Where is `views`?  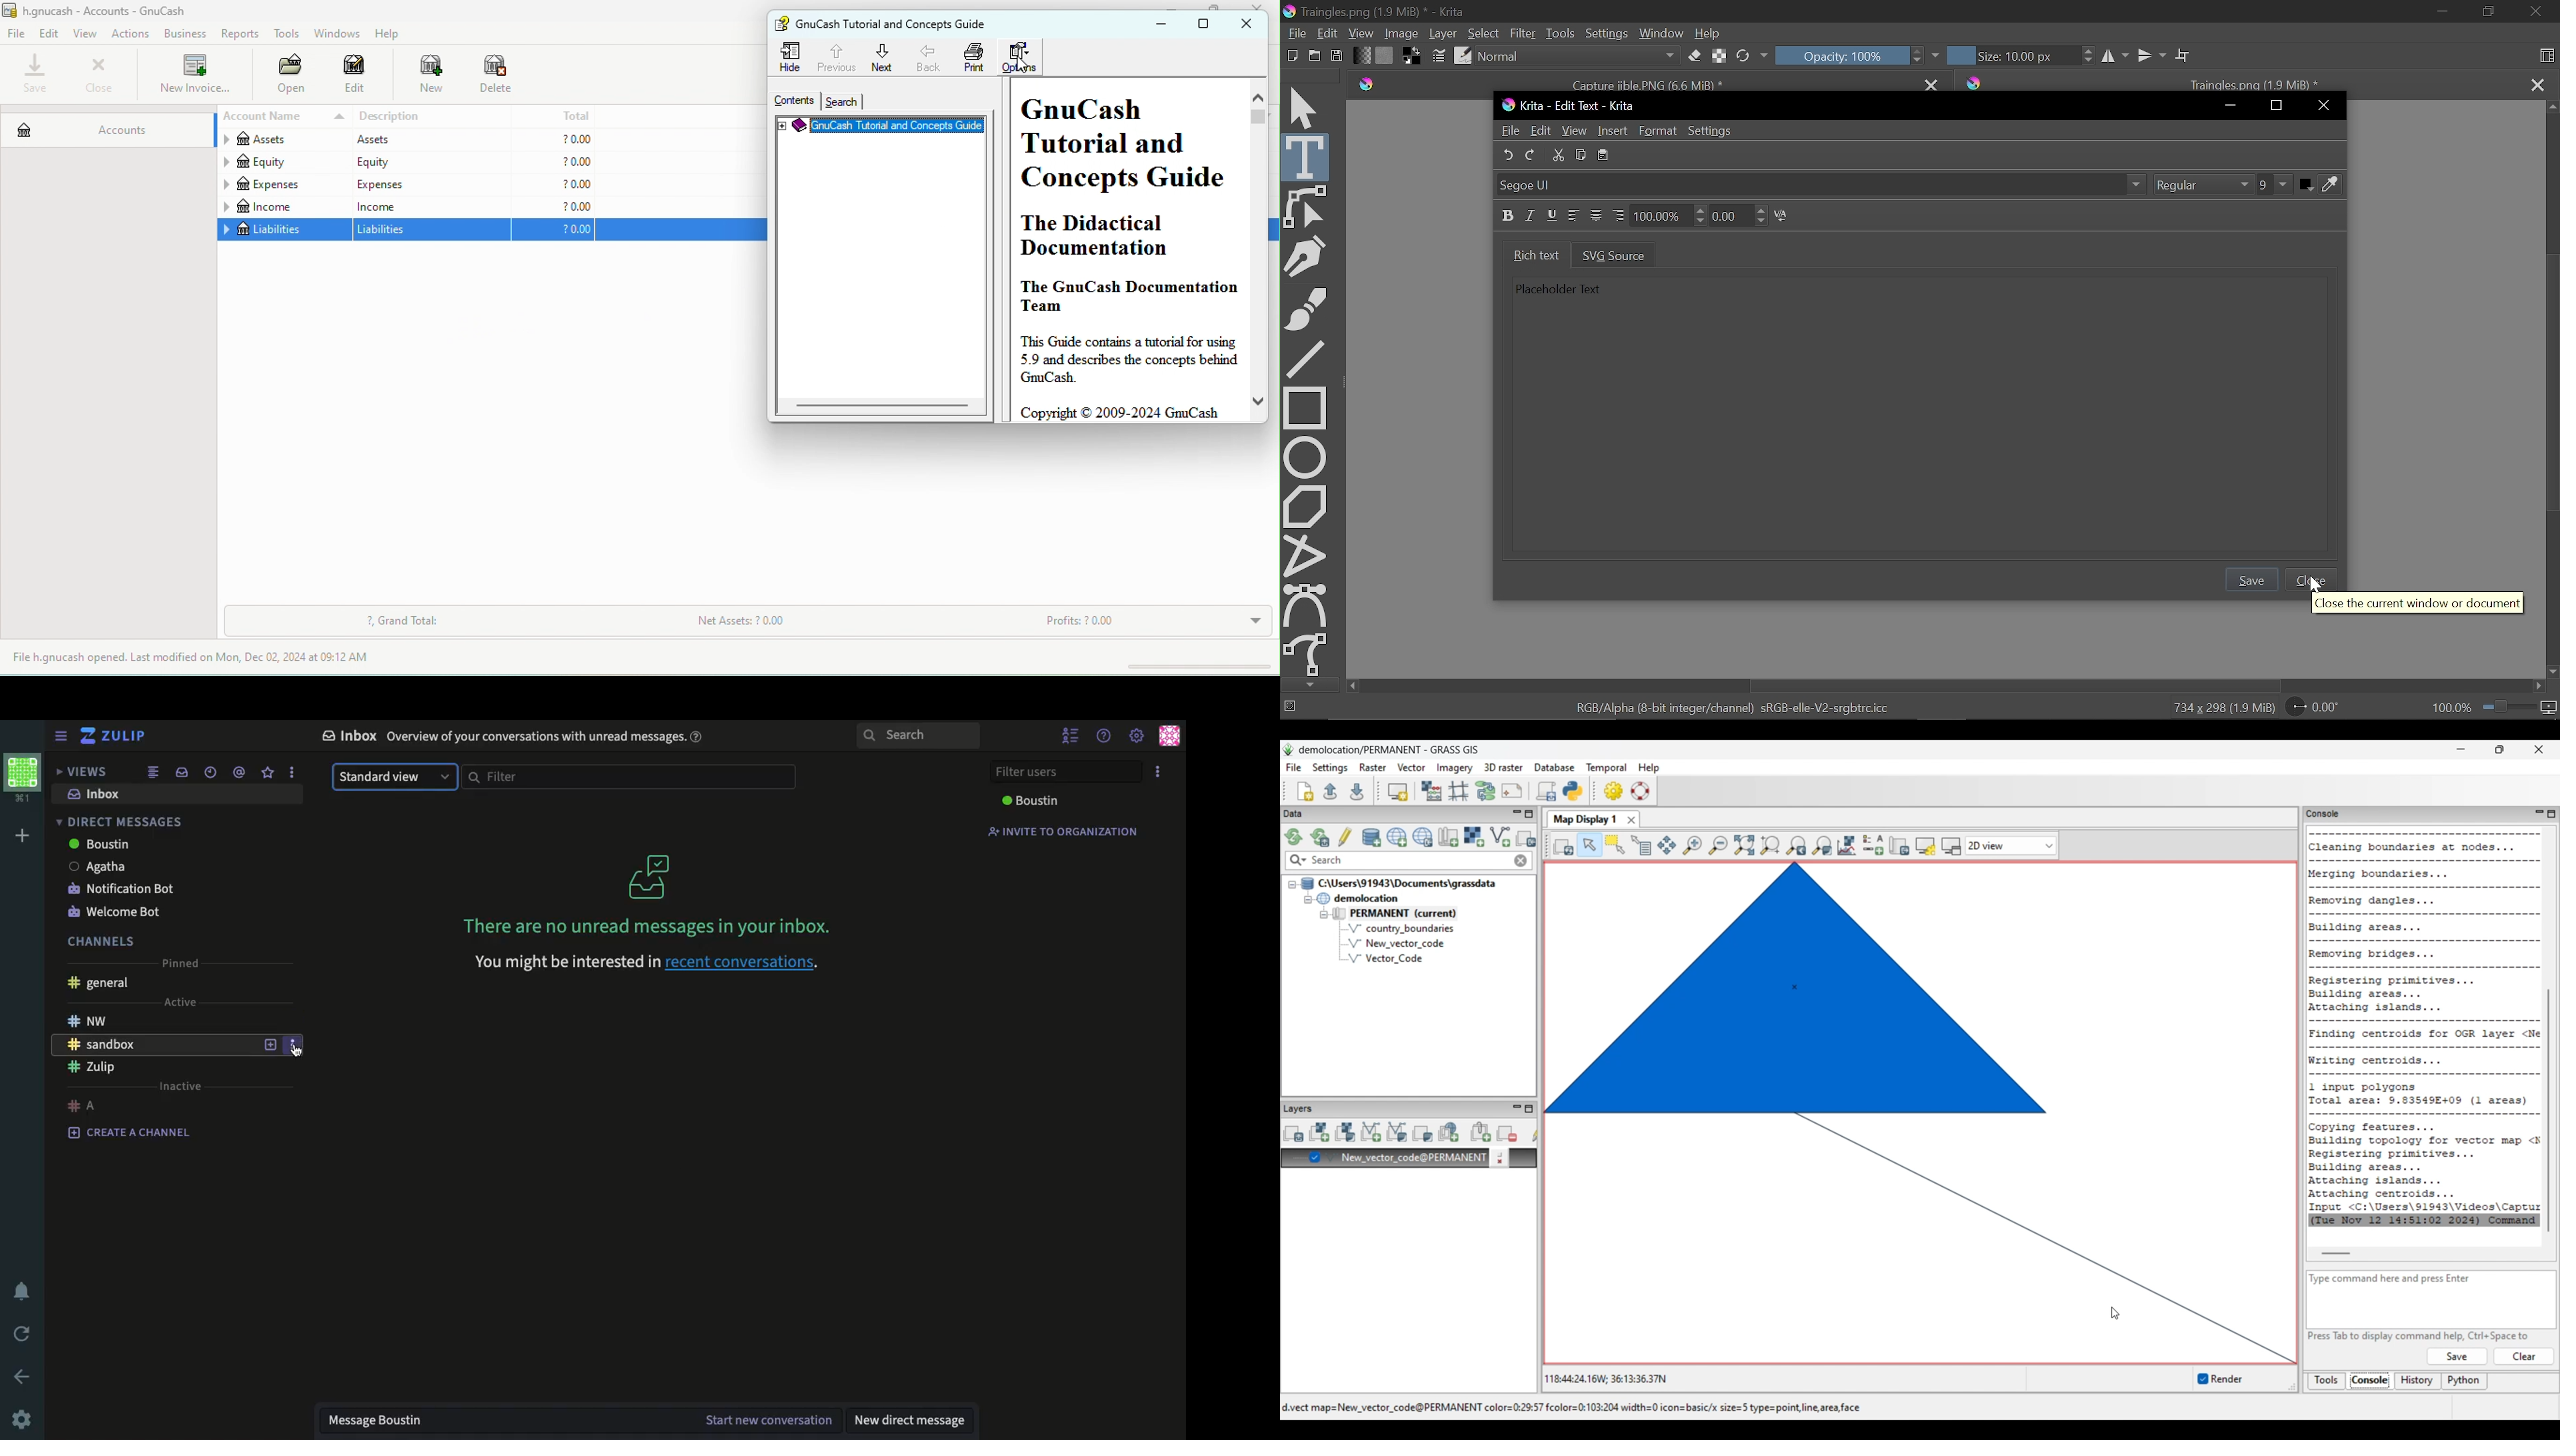 views is located at coordinates (85, 773).